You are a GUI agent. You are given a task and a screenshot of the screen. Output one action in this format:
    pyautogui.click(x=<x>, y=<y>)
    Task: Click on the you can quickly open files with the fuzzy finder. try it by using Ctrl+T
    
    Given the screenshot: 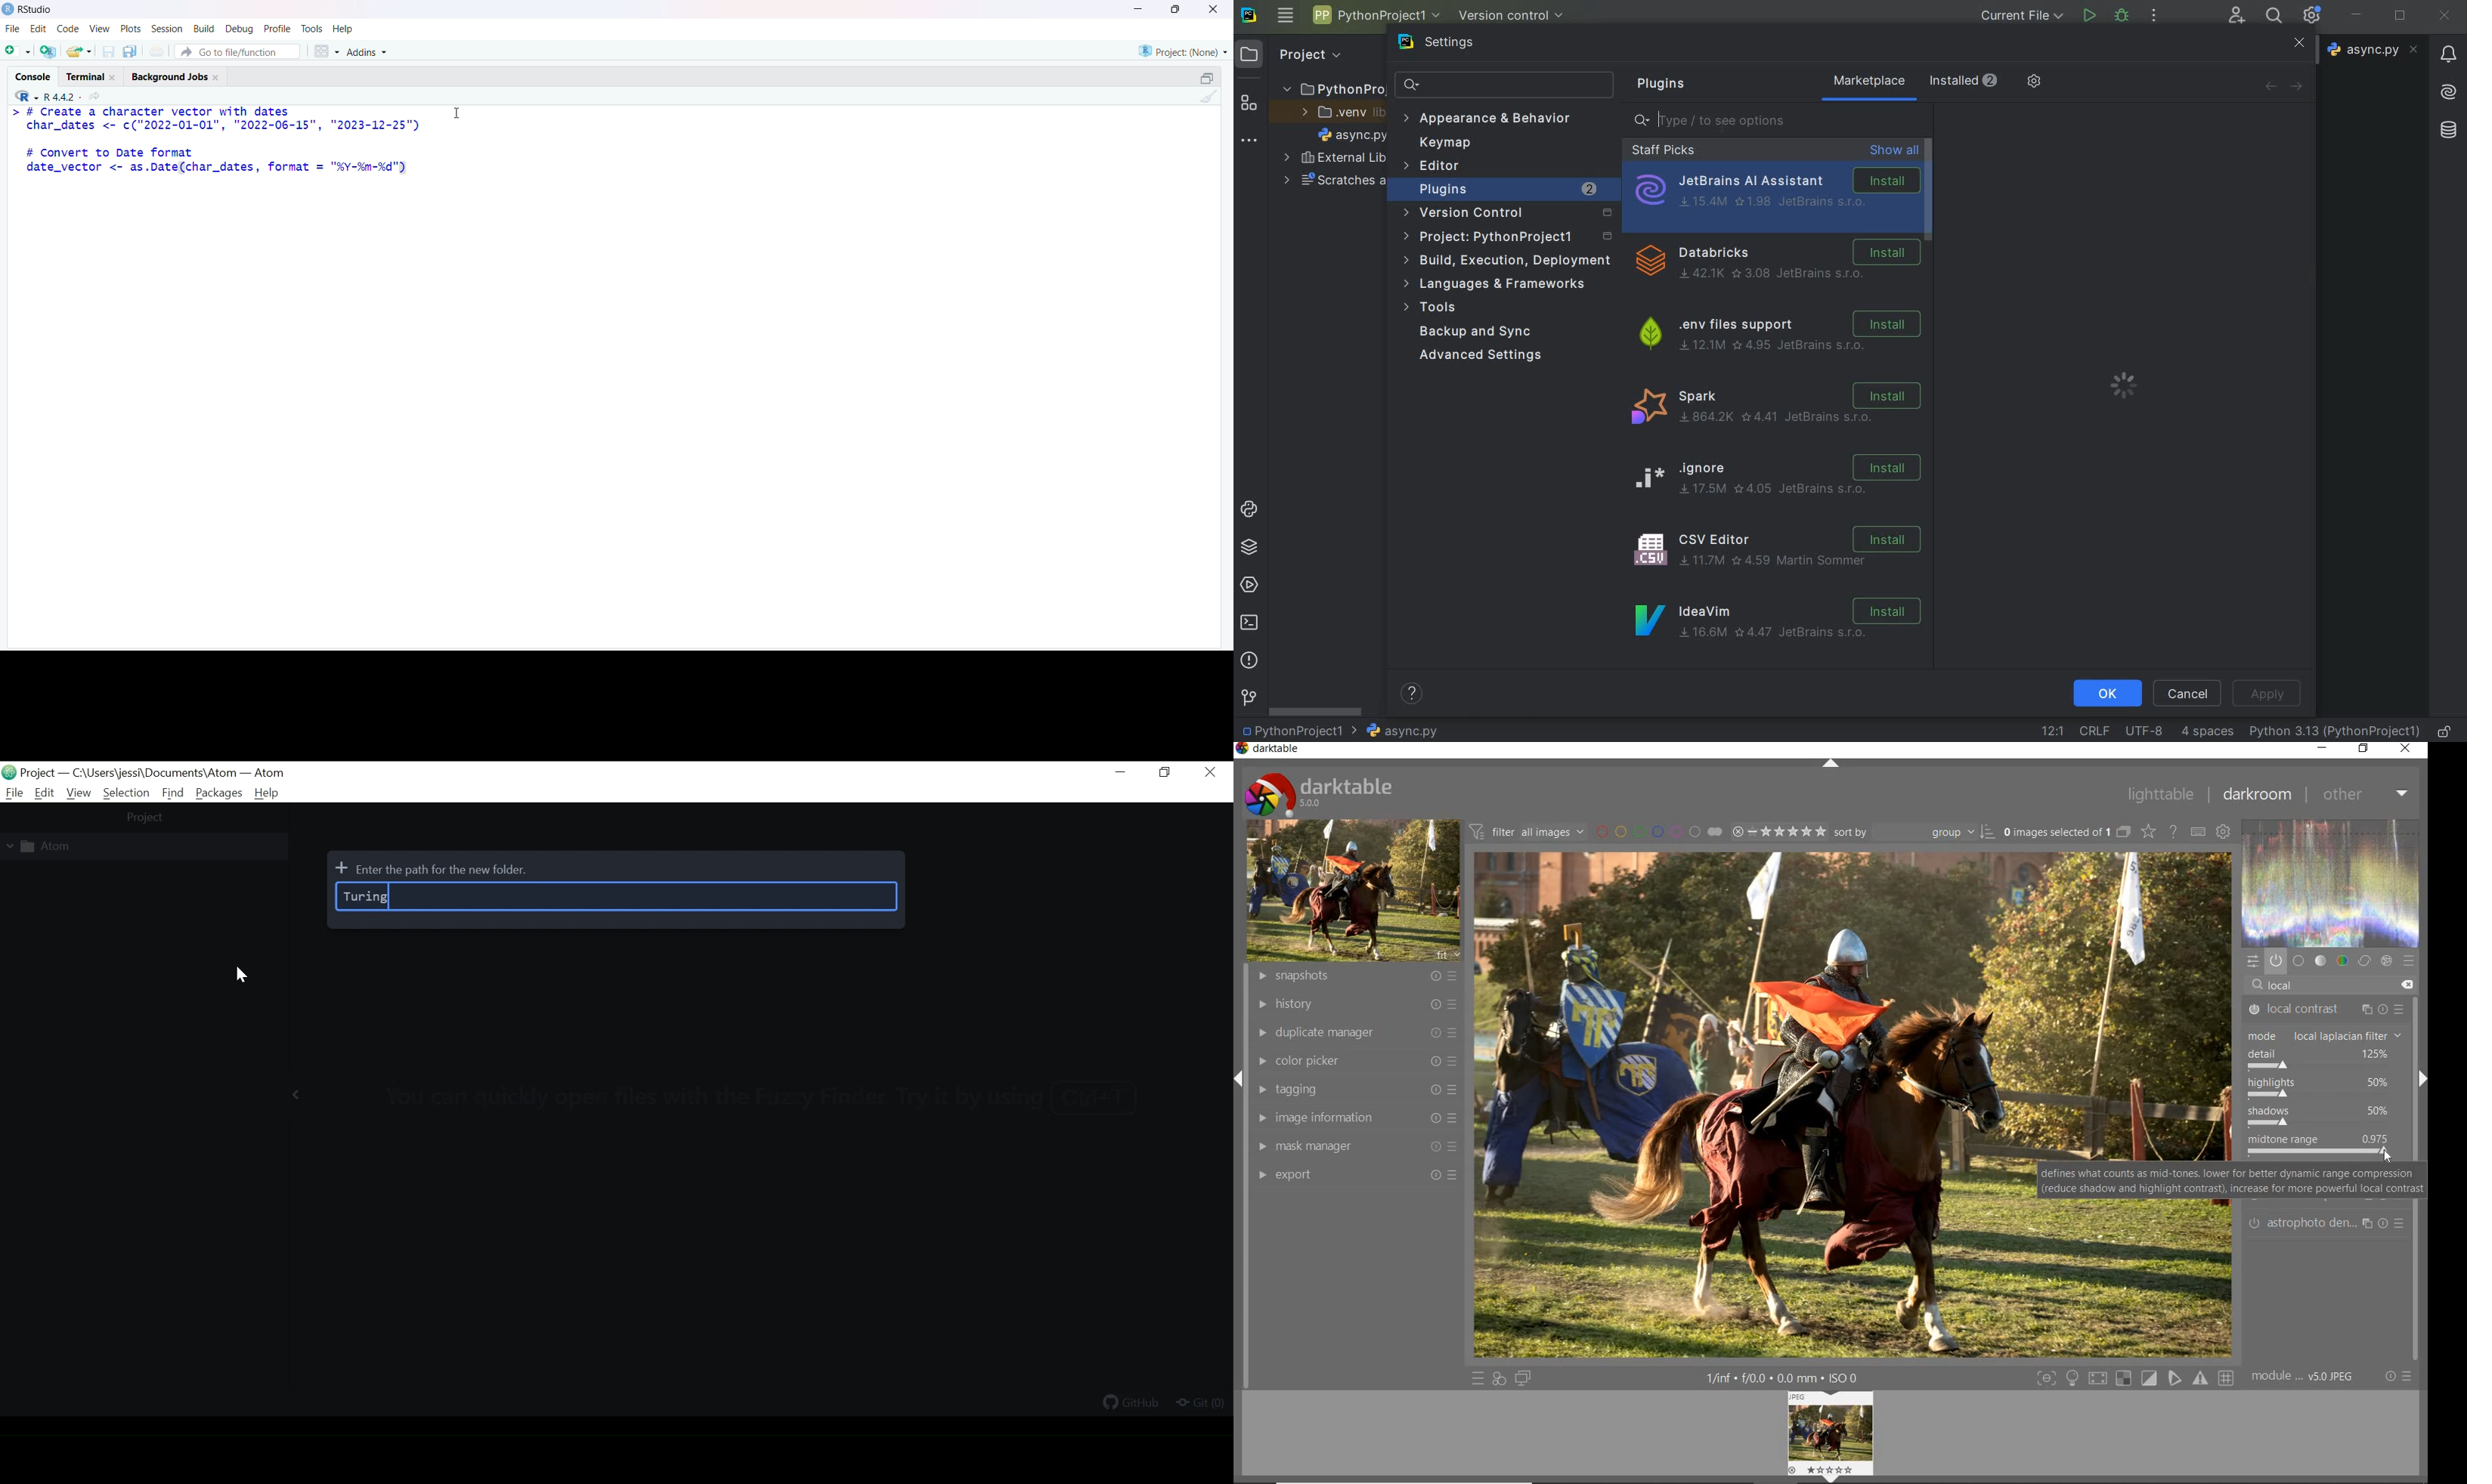 What is the action you would take?
    pyautogui.click(x=768, y=1098)
    